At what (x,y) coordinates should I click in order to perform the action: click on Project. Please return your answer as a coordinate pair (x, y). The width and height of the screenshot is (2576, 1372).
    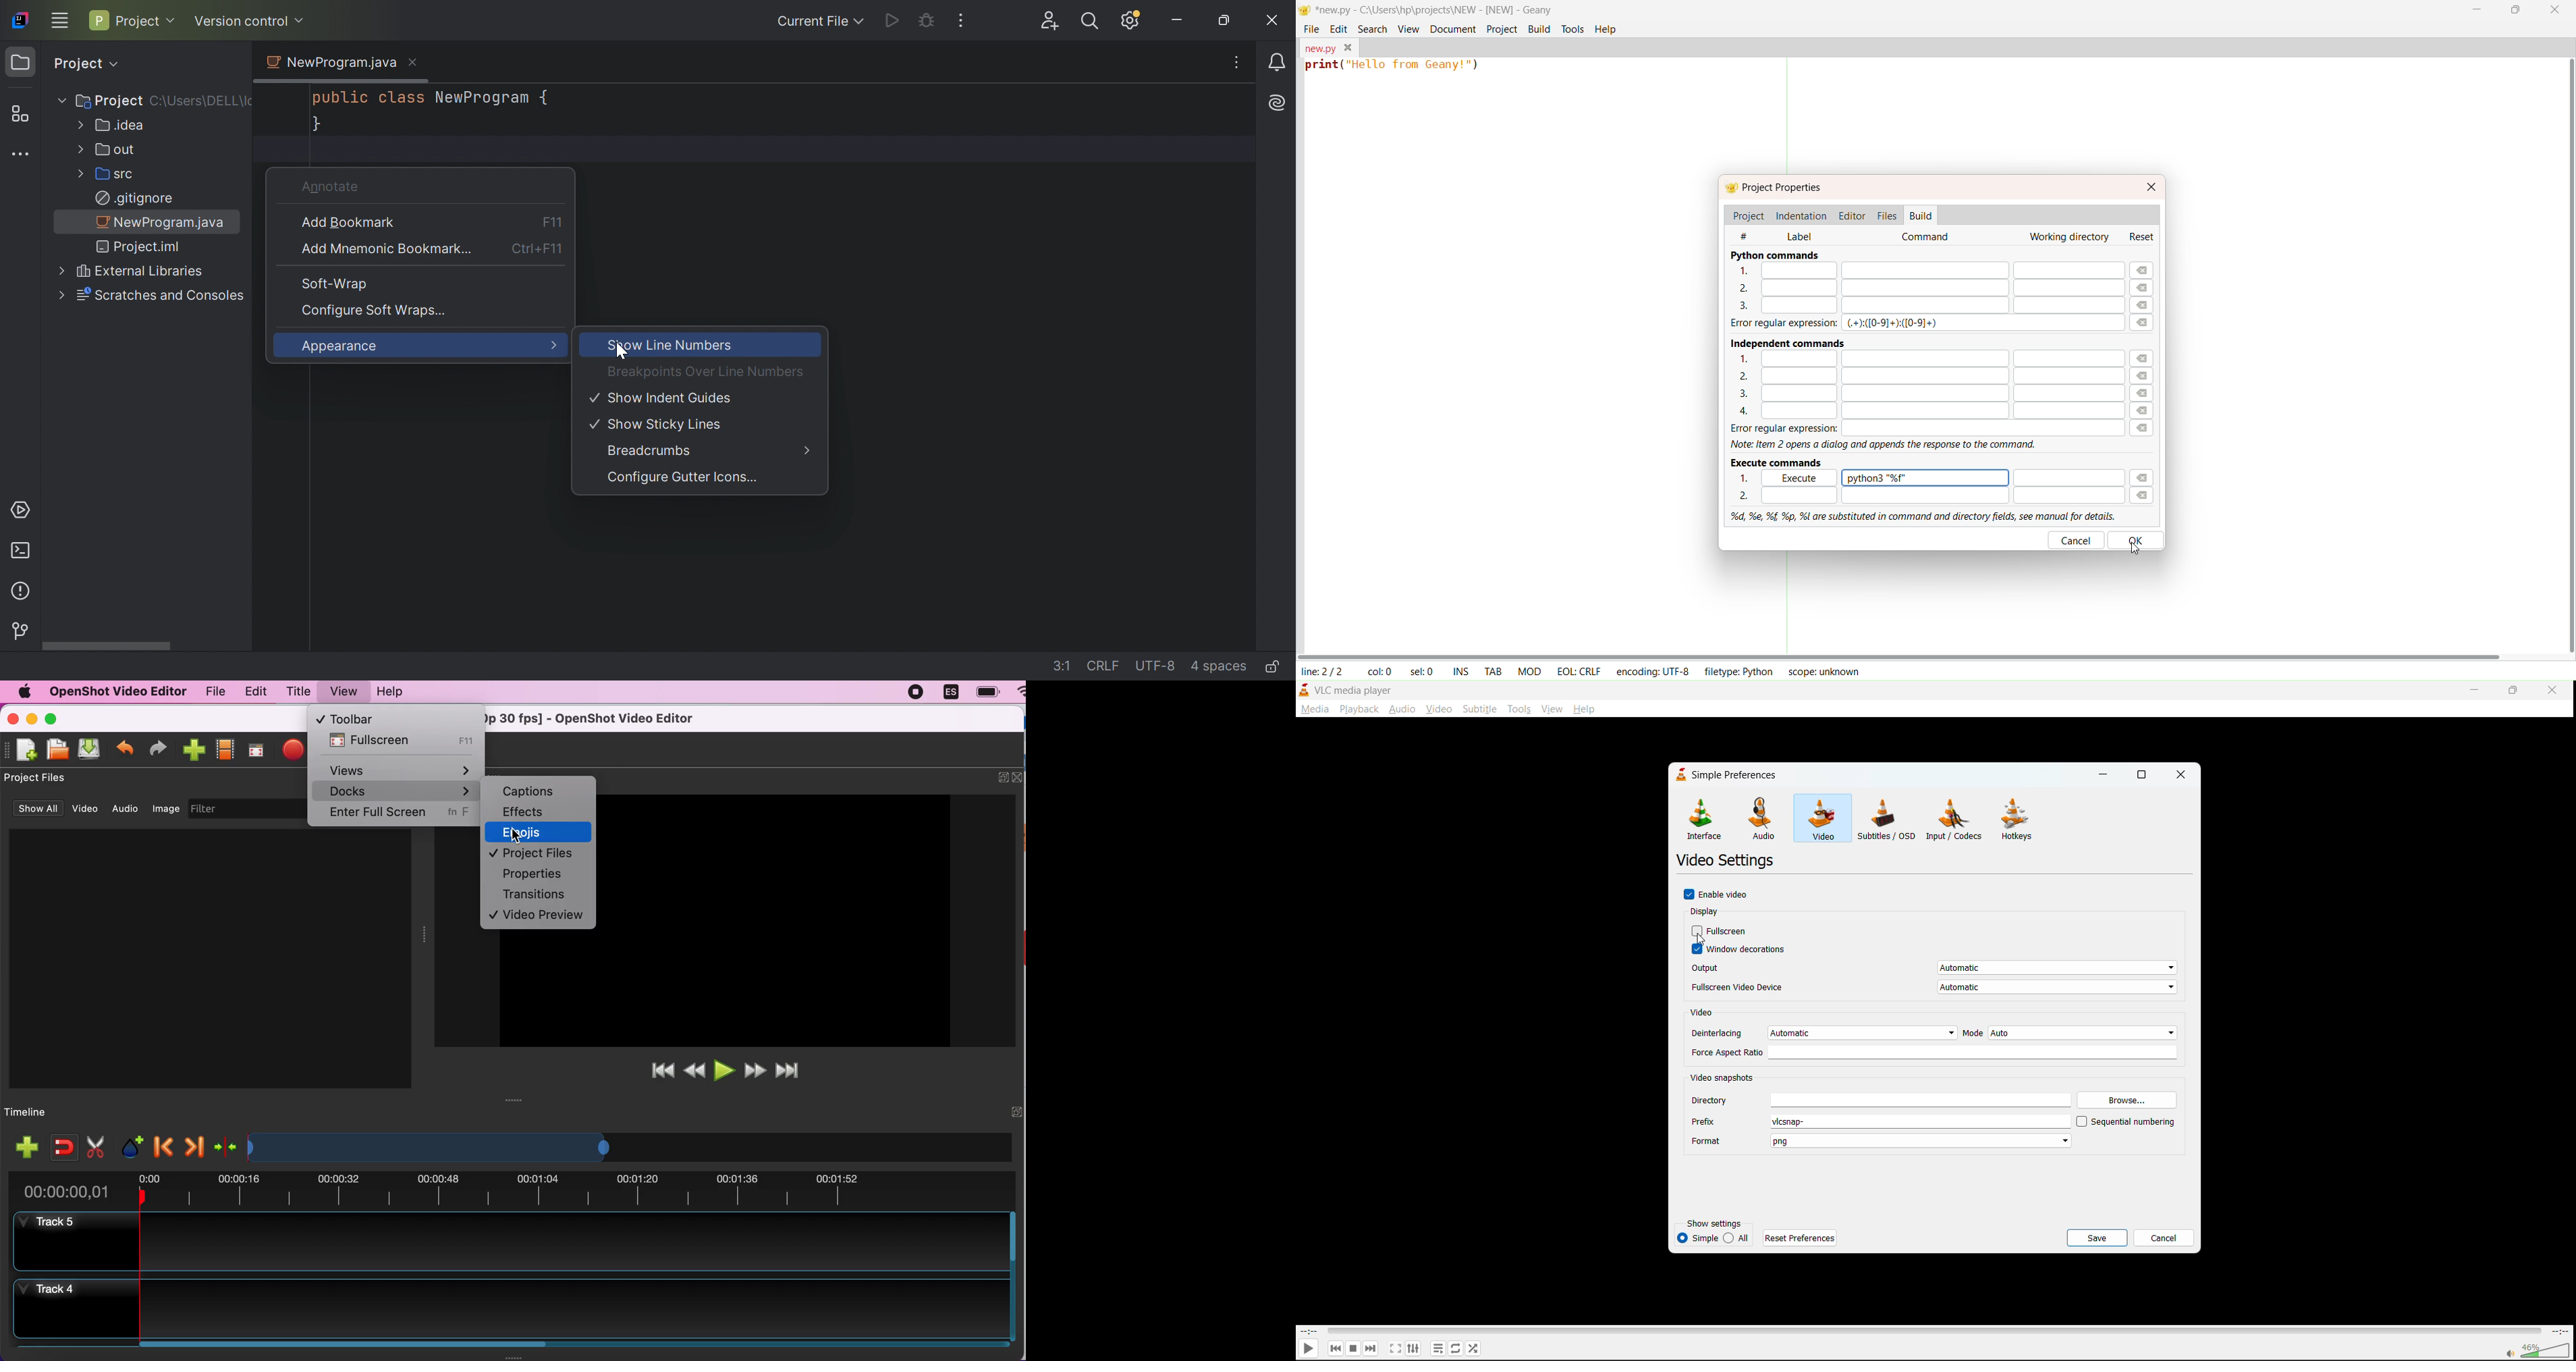
    Looking at the image, I should click on (110, 100).